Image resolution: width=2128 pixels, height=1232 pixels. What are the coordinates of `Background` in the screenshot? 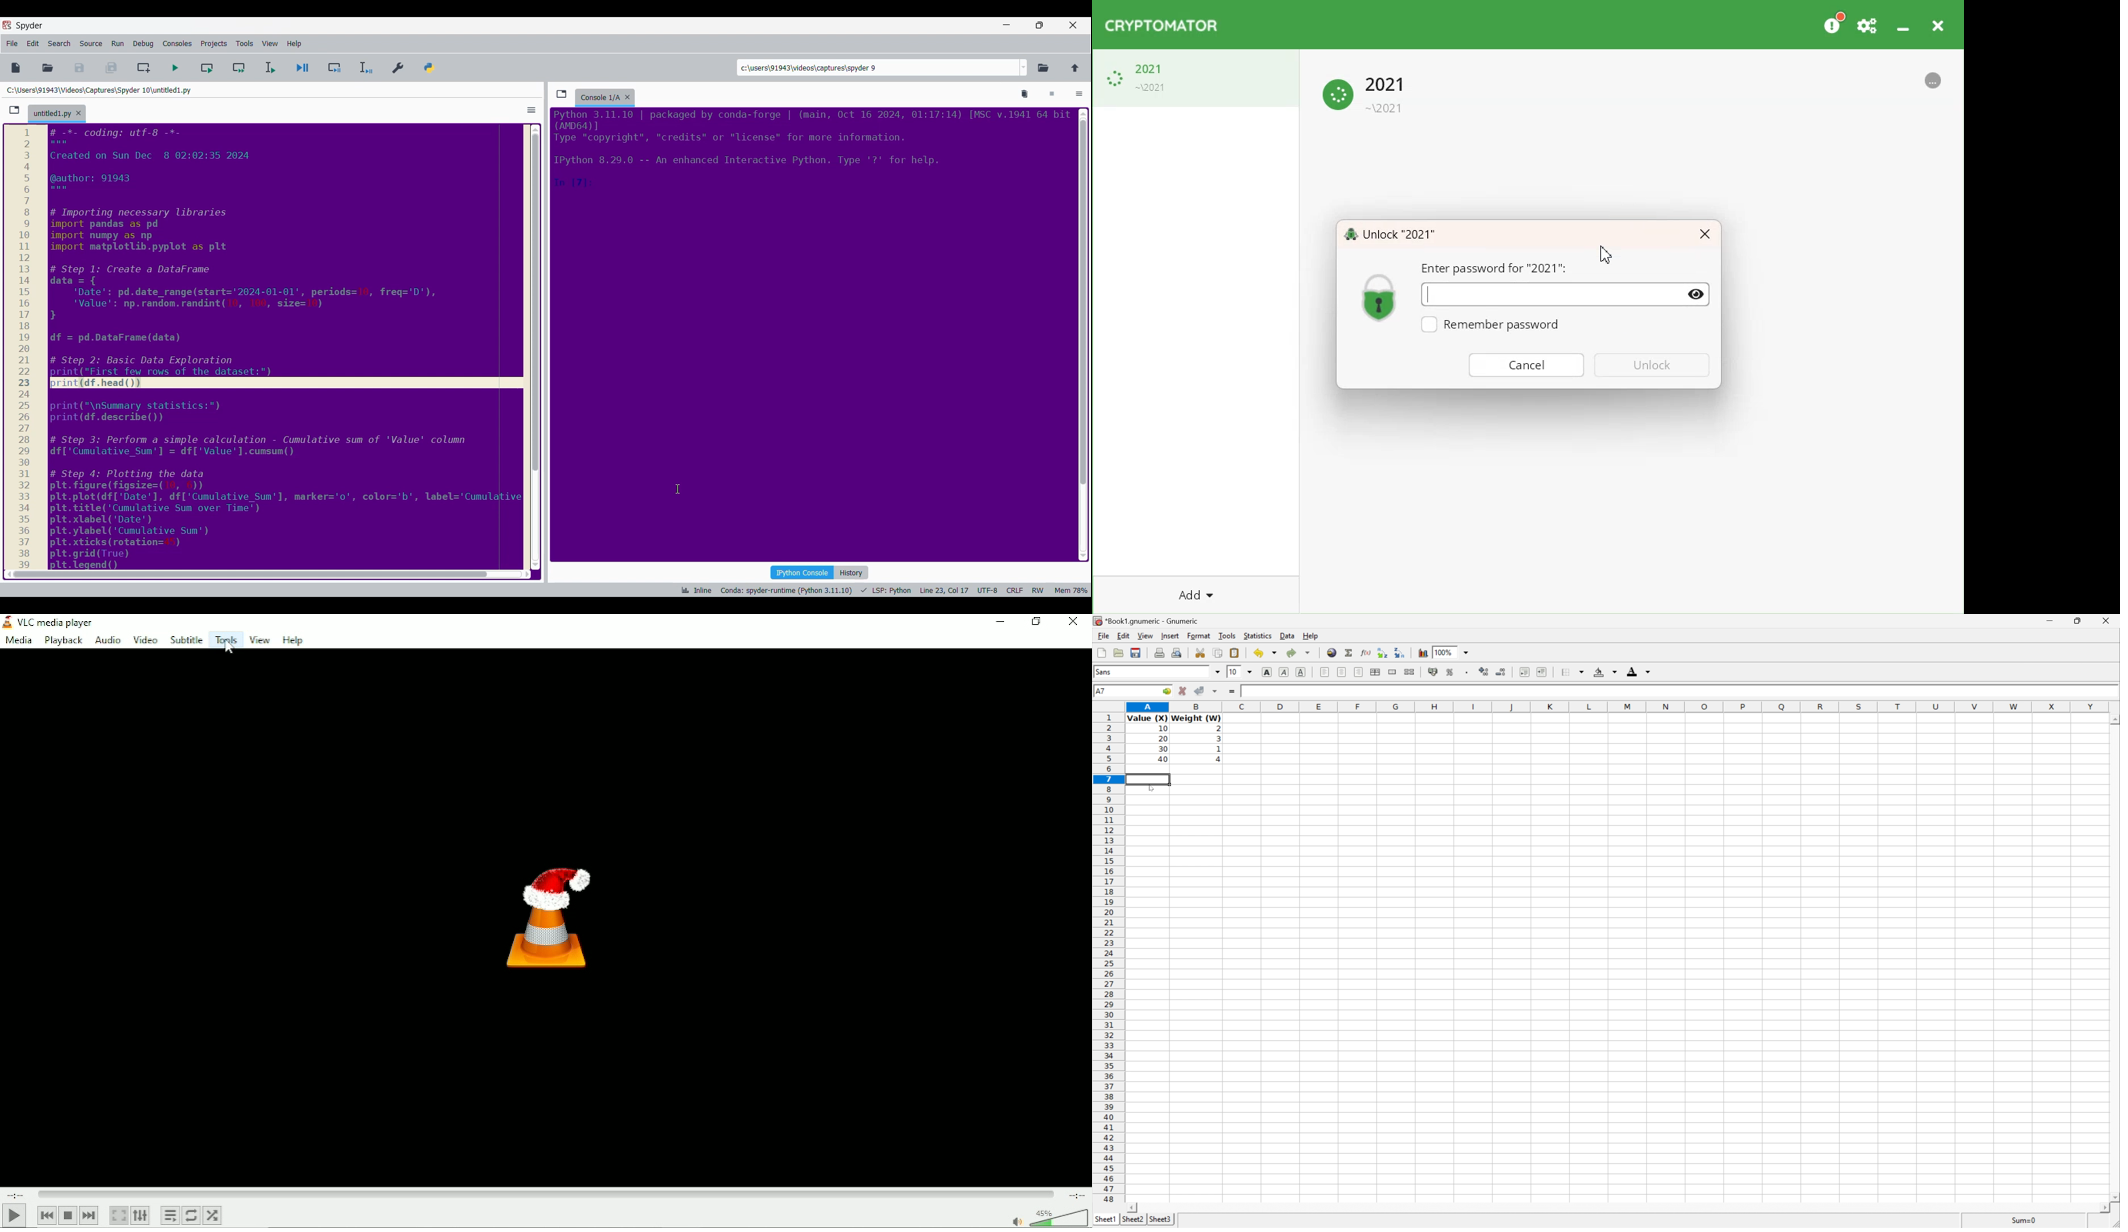 It's located at (1605, 671).